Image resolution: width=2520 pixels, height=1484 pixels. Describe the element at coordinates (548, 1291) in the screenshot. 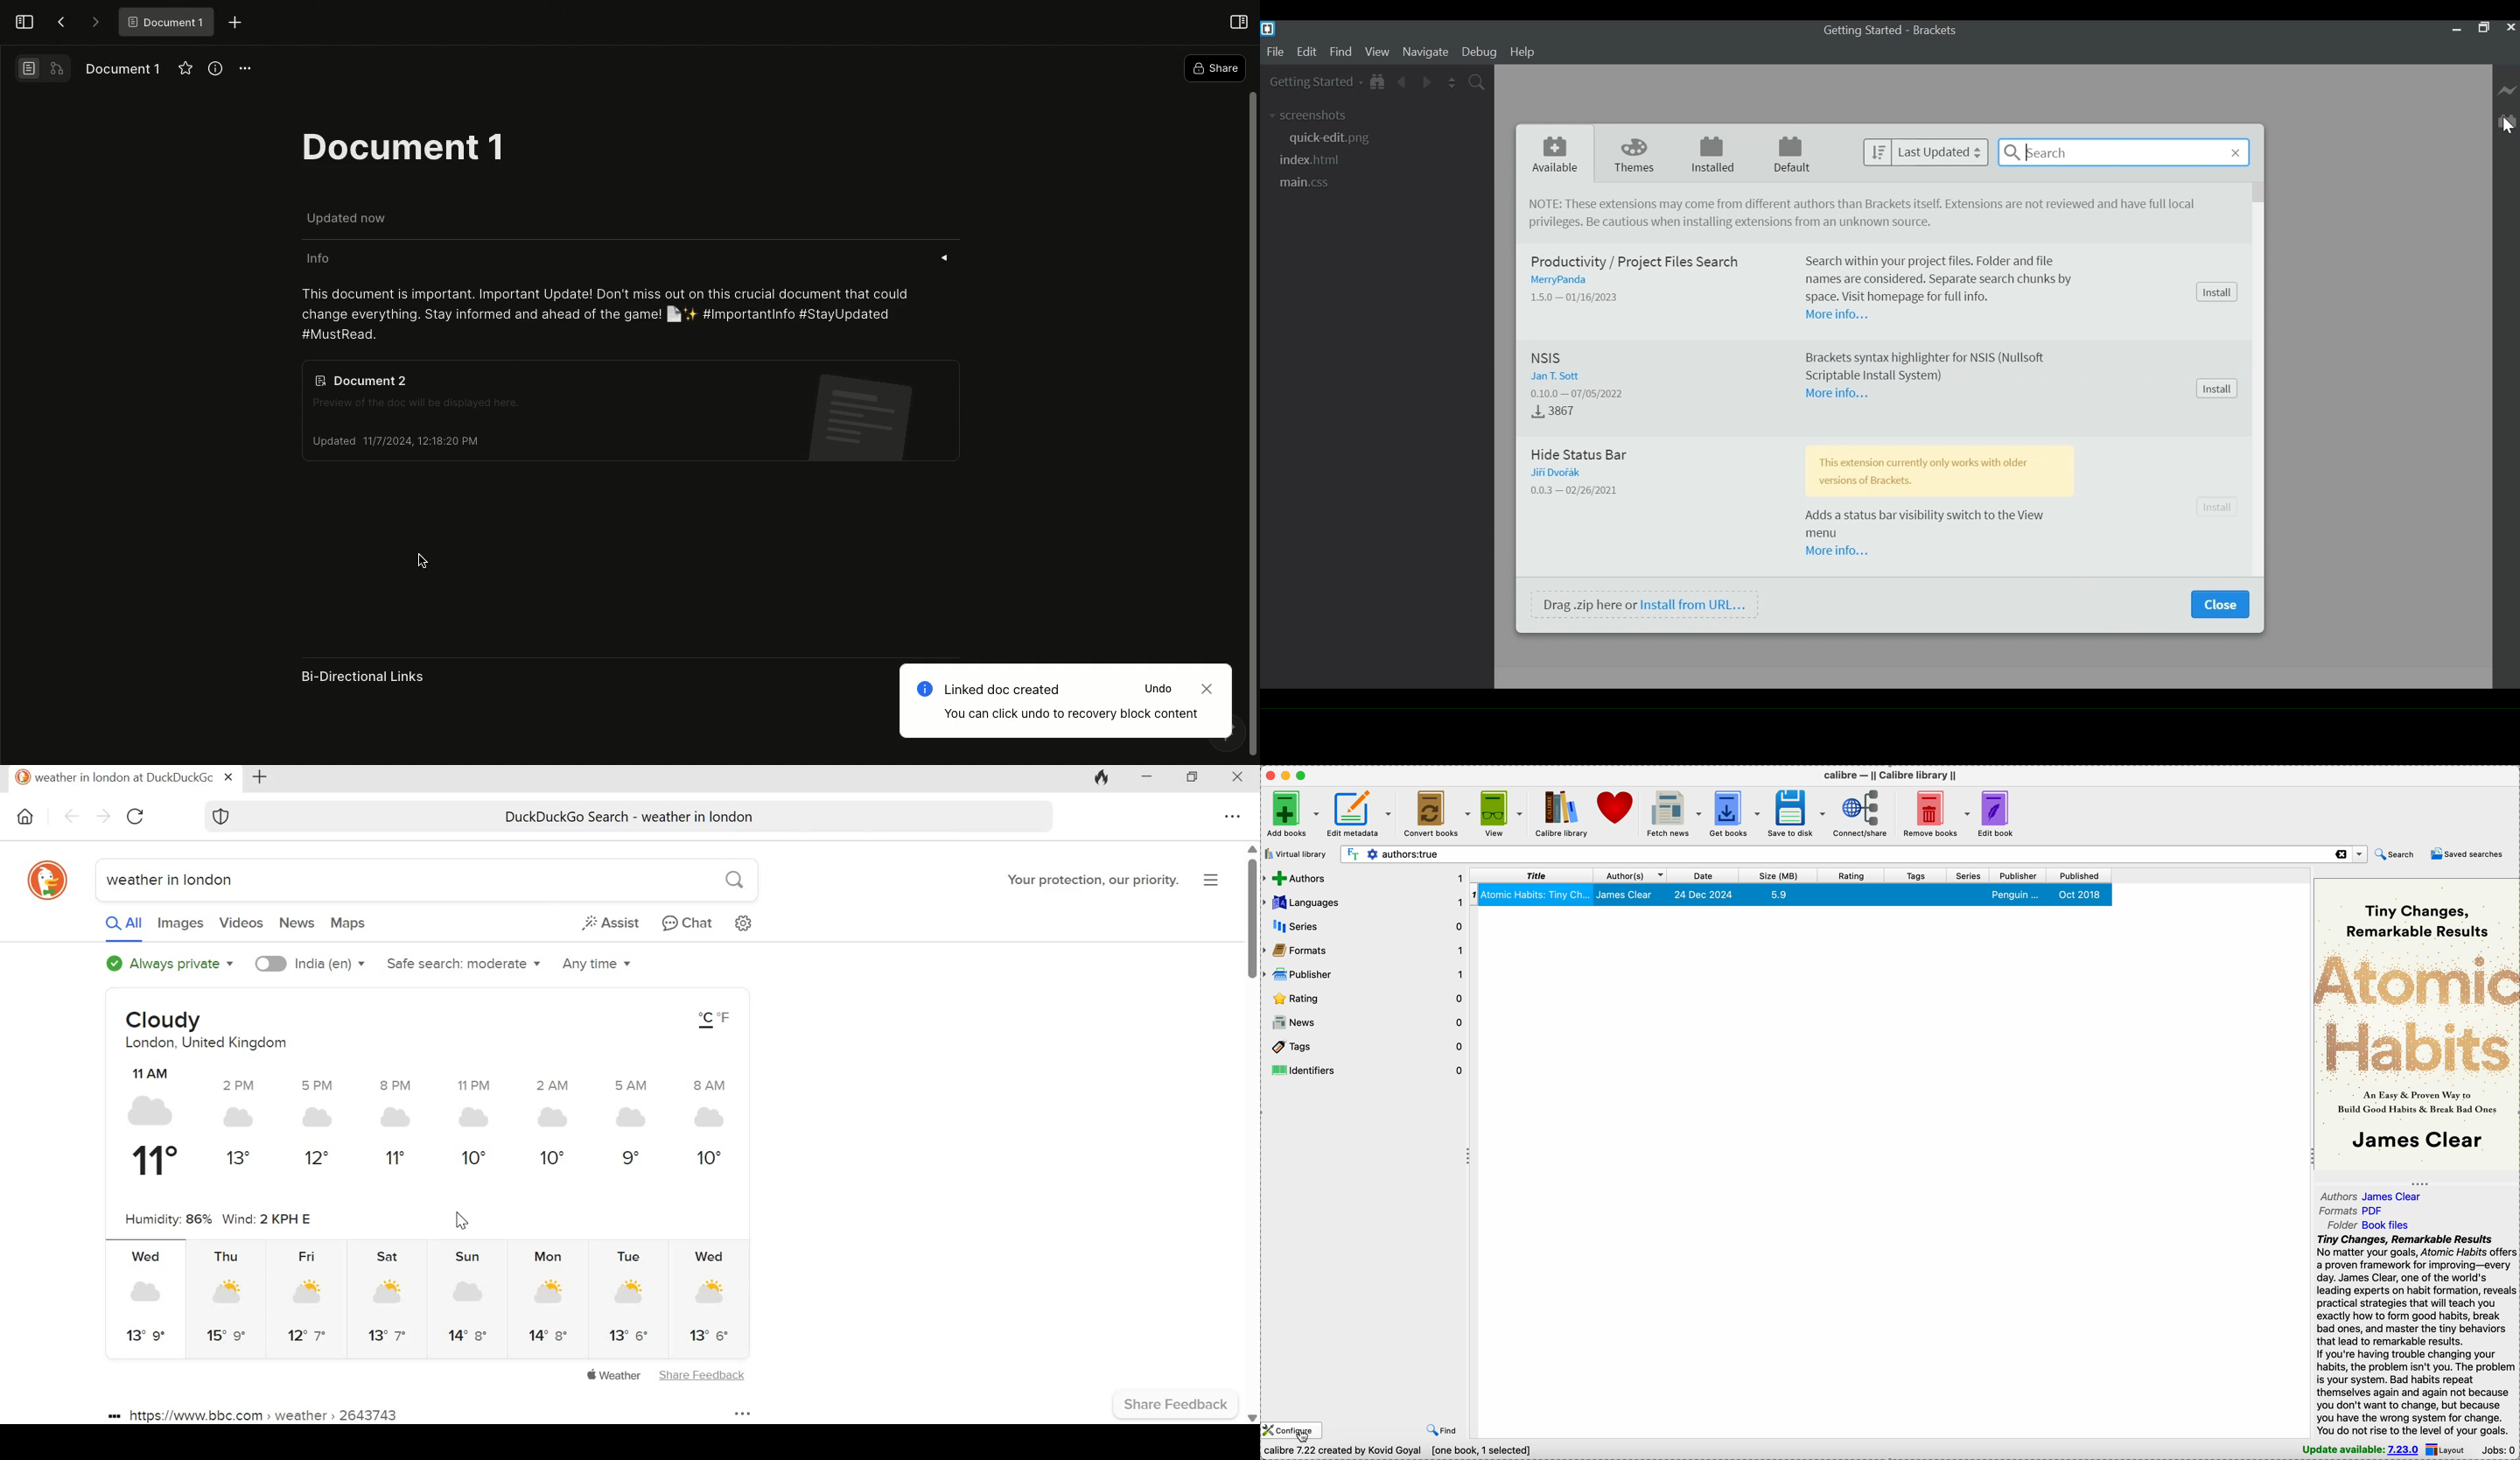

I see `Indicates partly sunny` at that location.